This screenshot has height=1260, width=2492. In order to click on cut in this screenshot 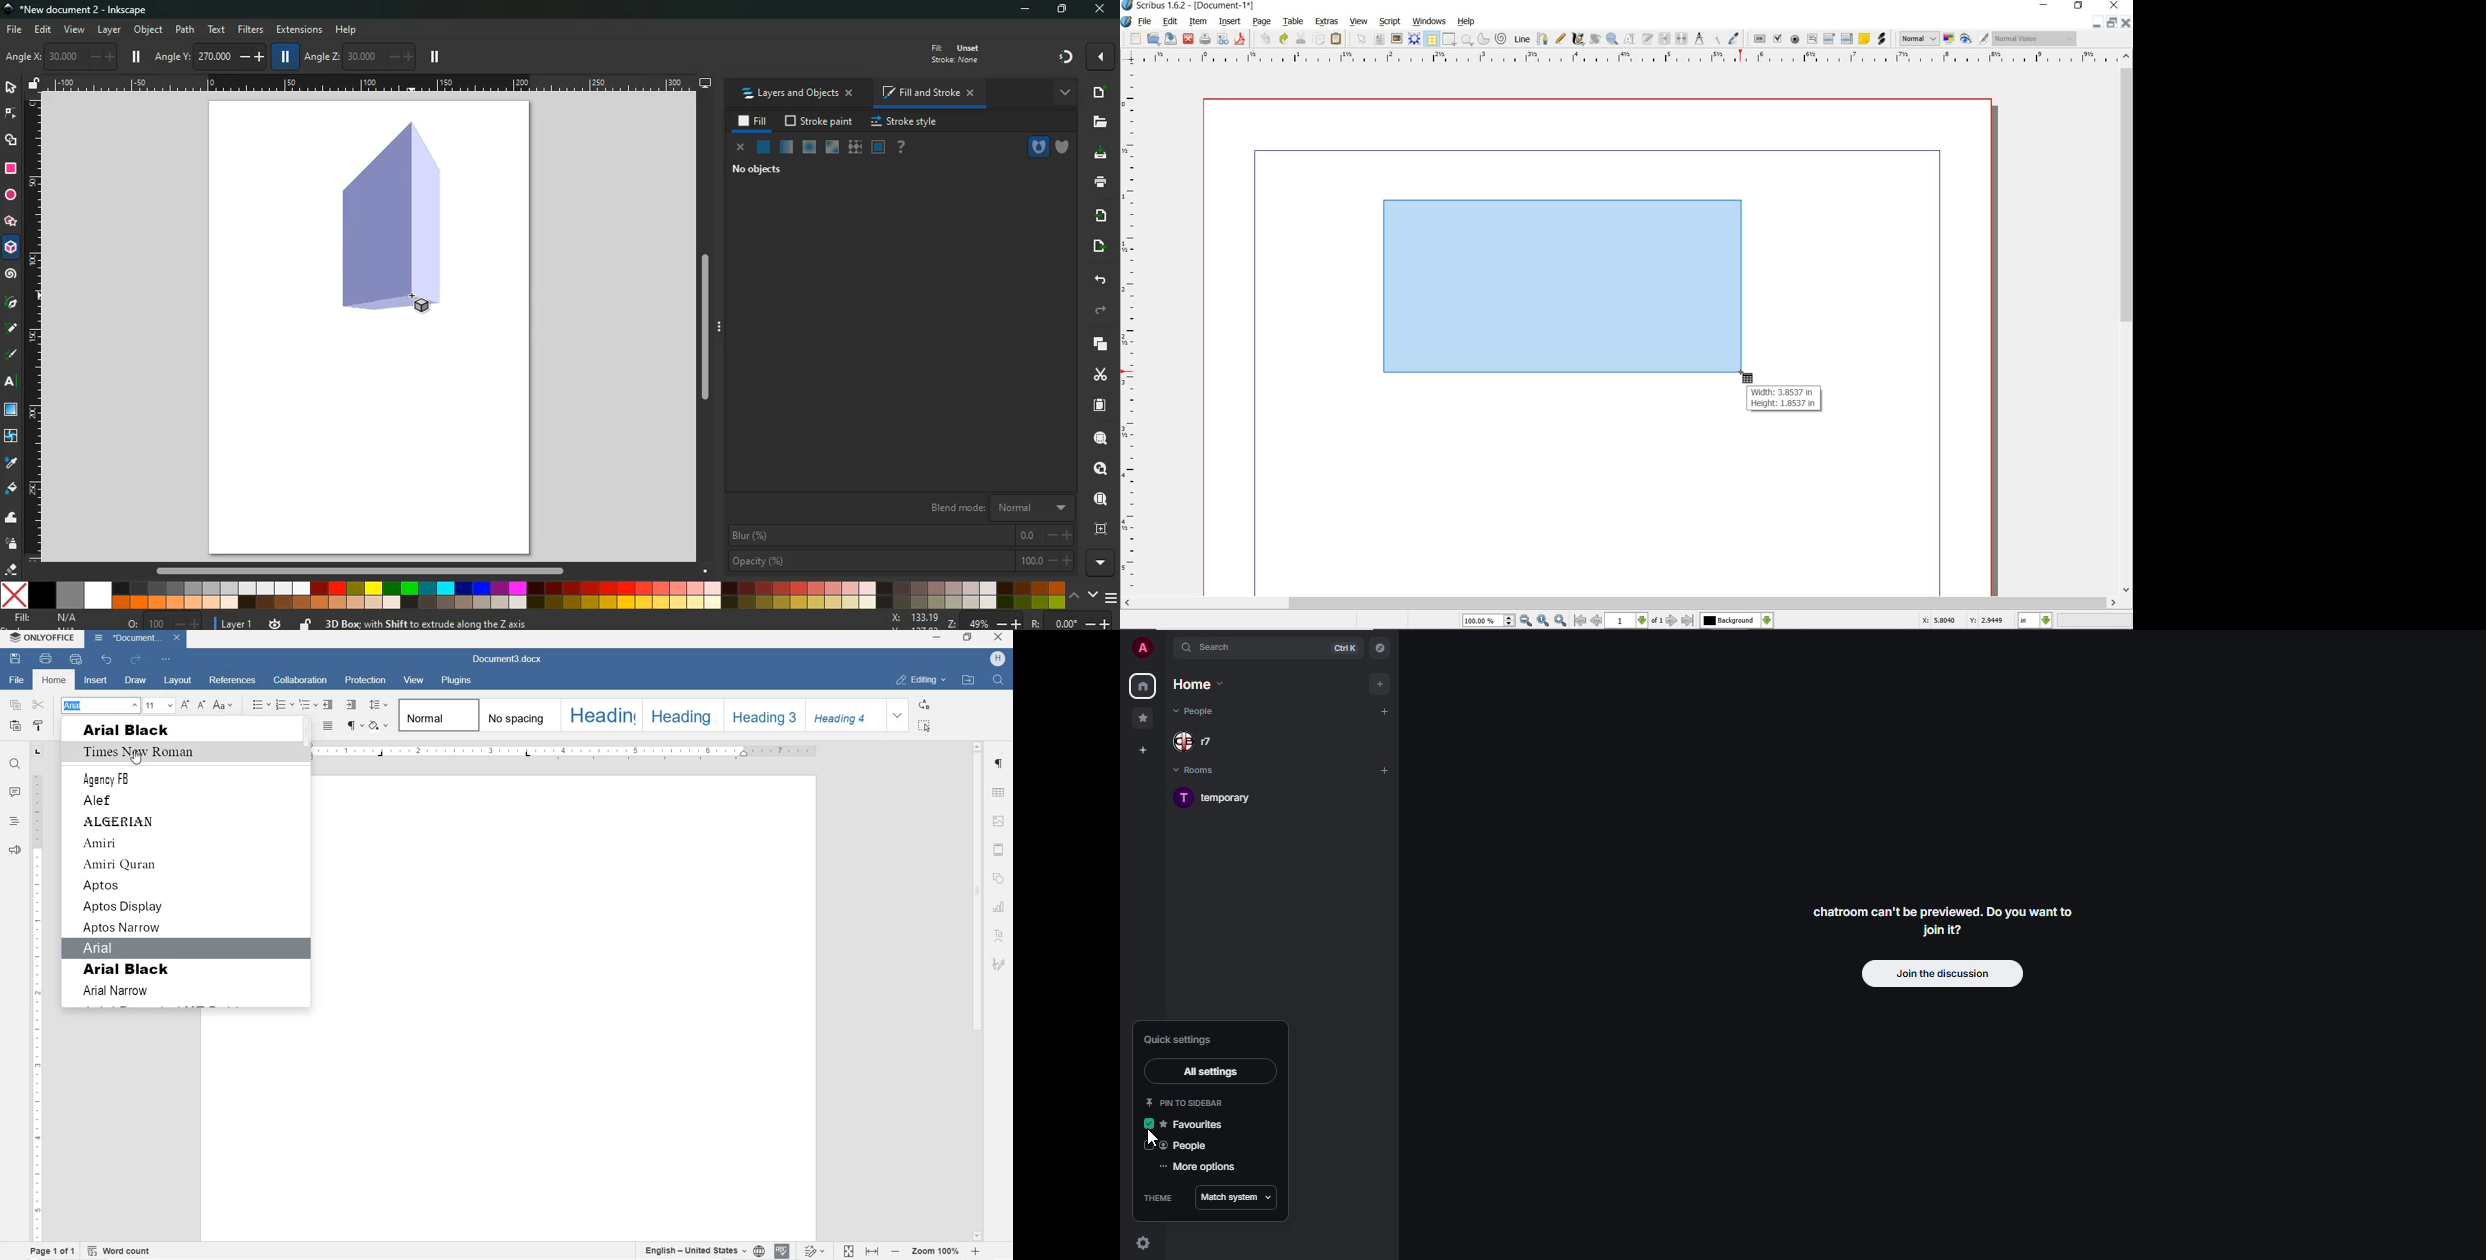, I will do `click(1101, 374)`.